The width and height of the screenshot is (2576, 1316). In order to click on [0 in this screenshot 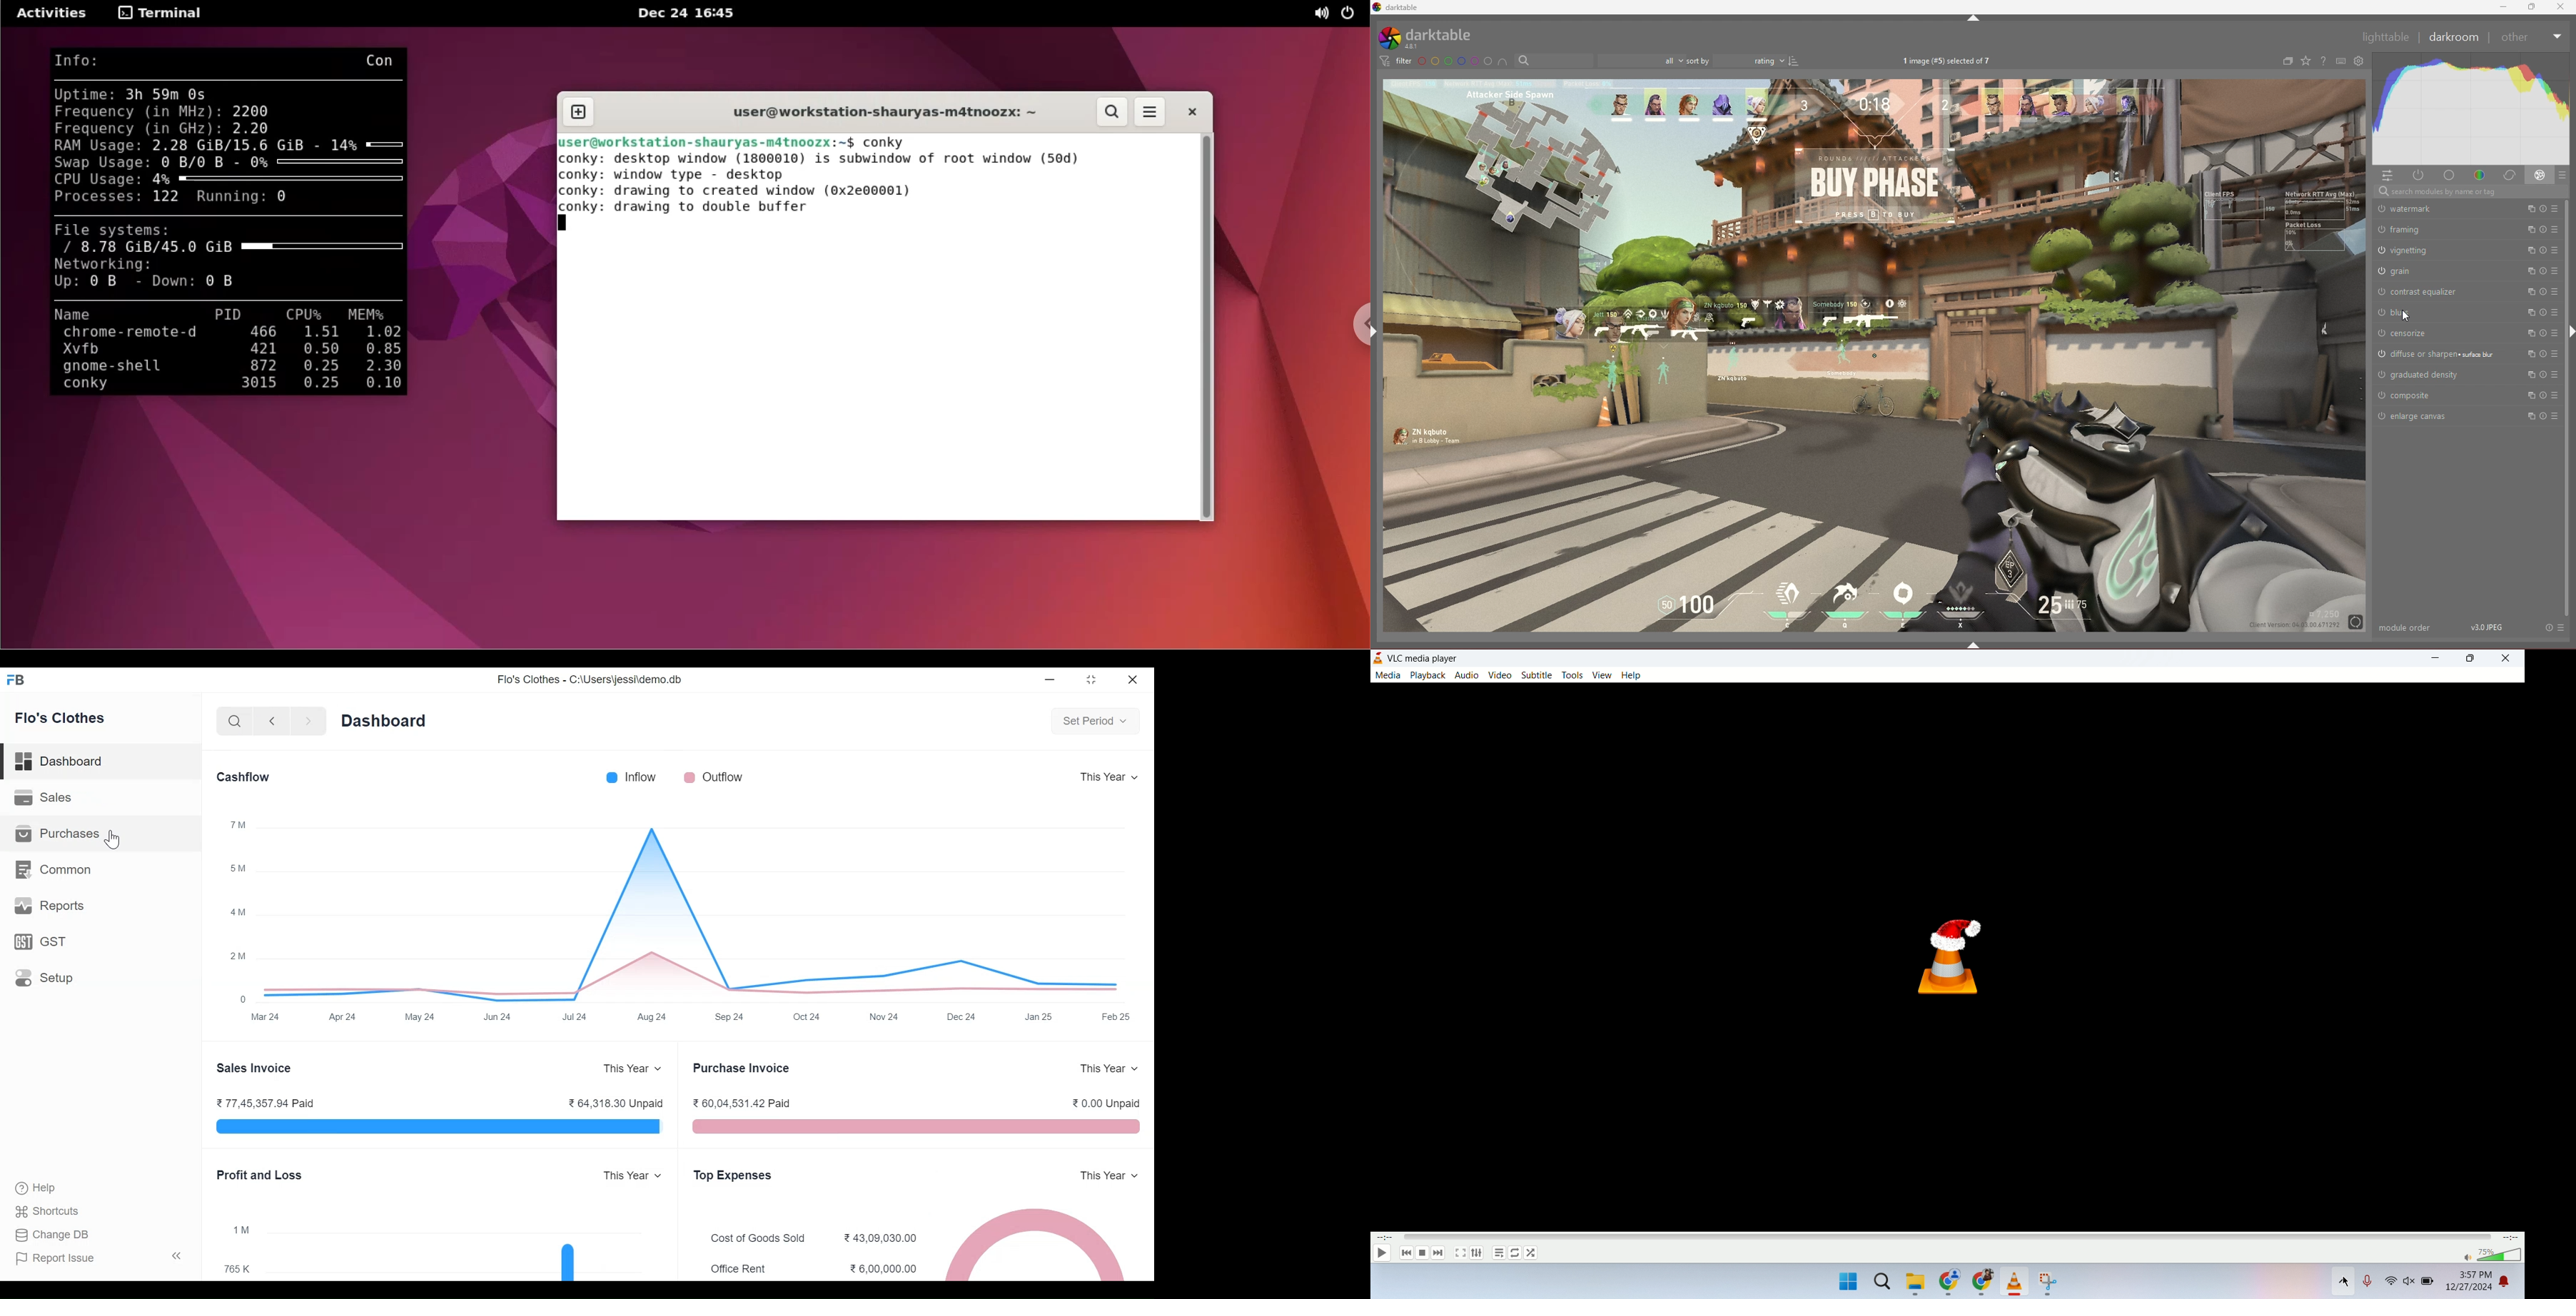, I will do `click(244, 999)`.